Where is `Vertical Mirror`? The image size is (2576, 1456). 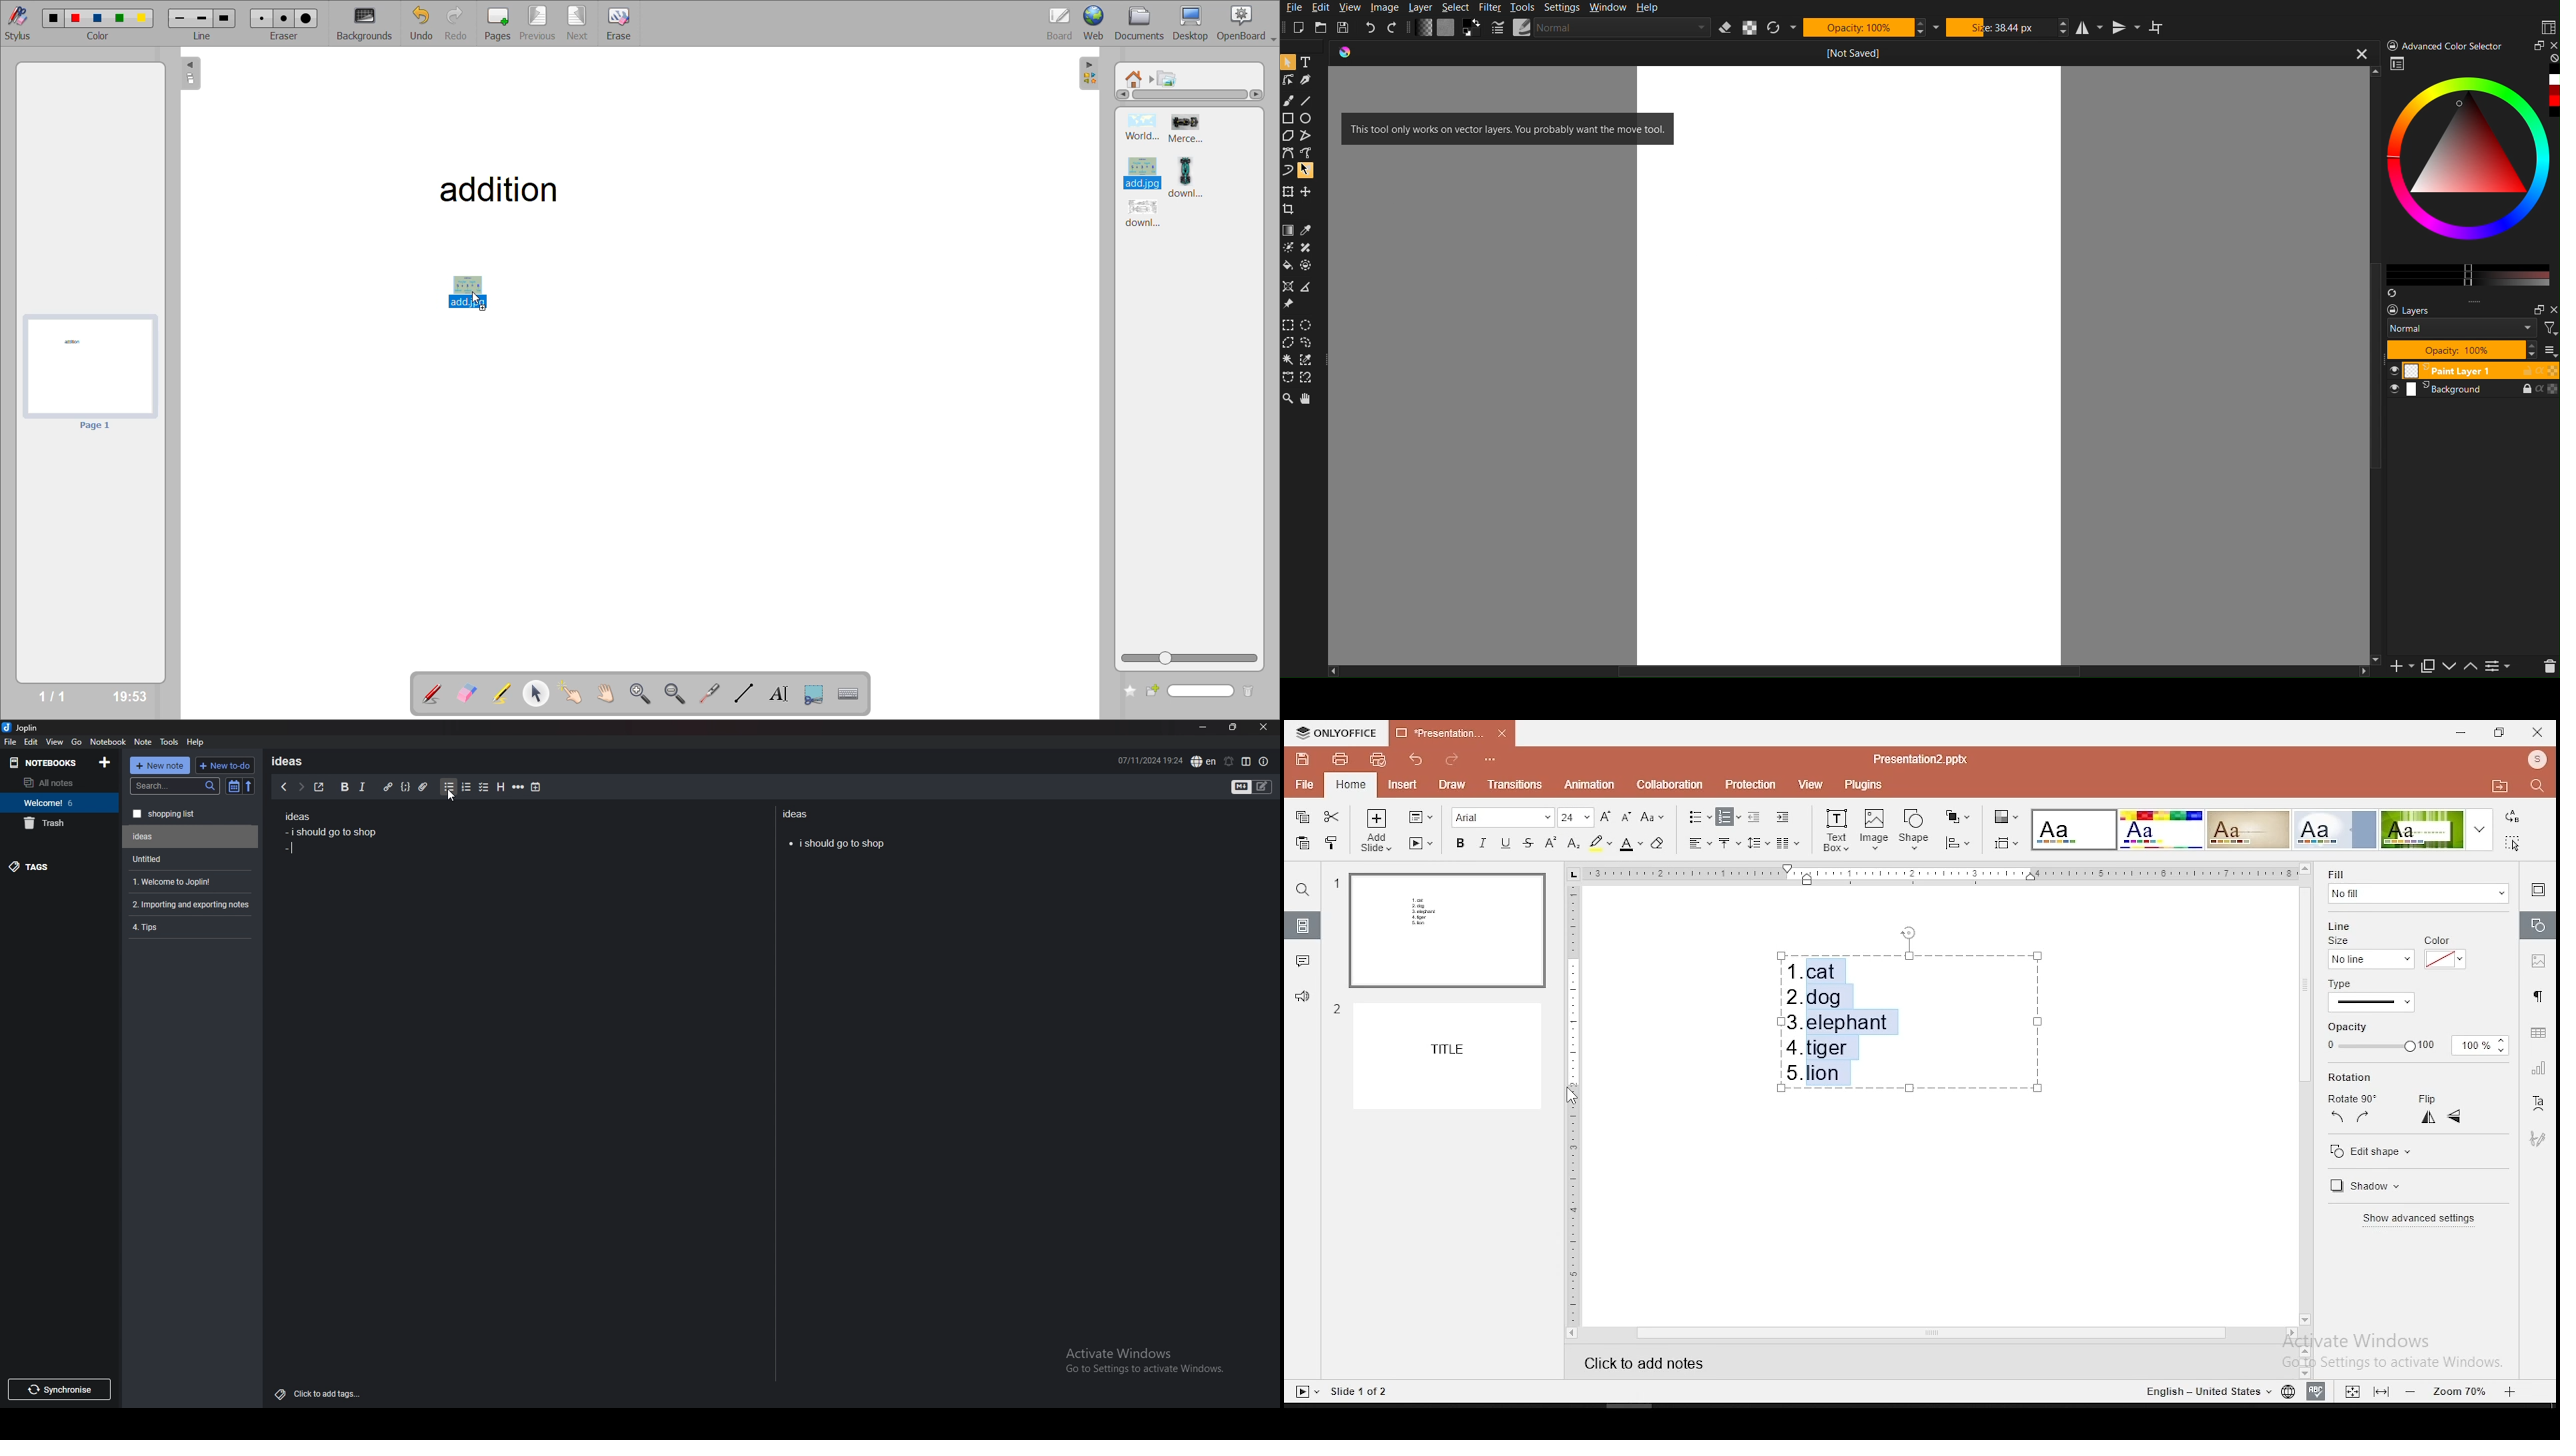
Vertical Mirror is located at coordinates (2127, 27).